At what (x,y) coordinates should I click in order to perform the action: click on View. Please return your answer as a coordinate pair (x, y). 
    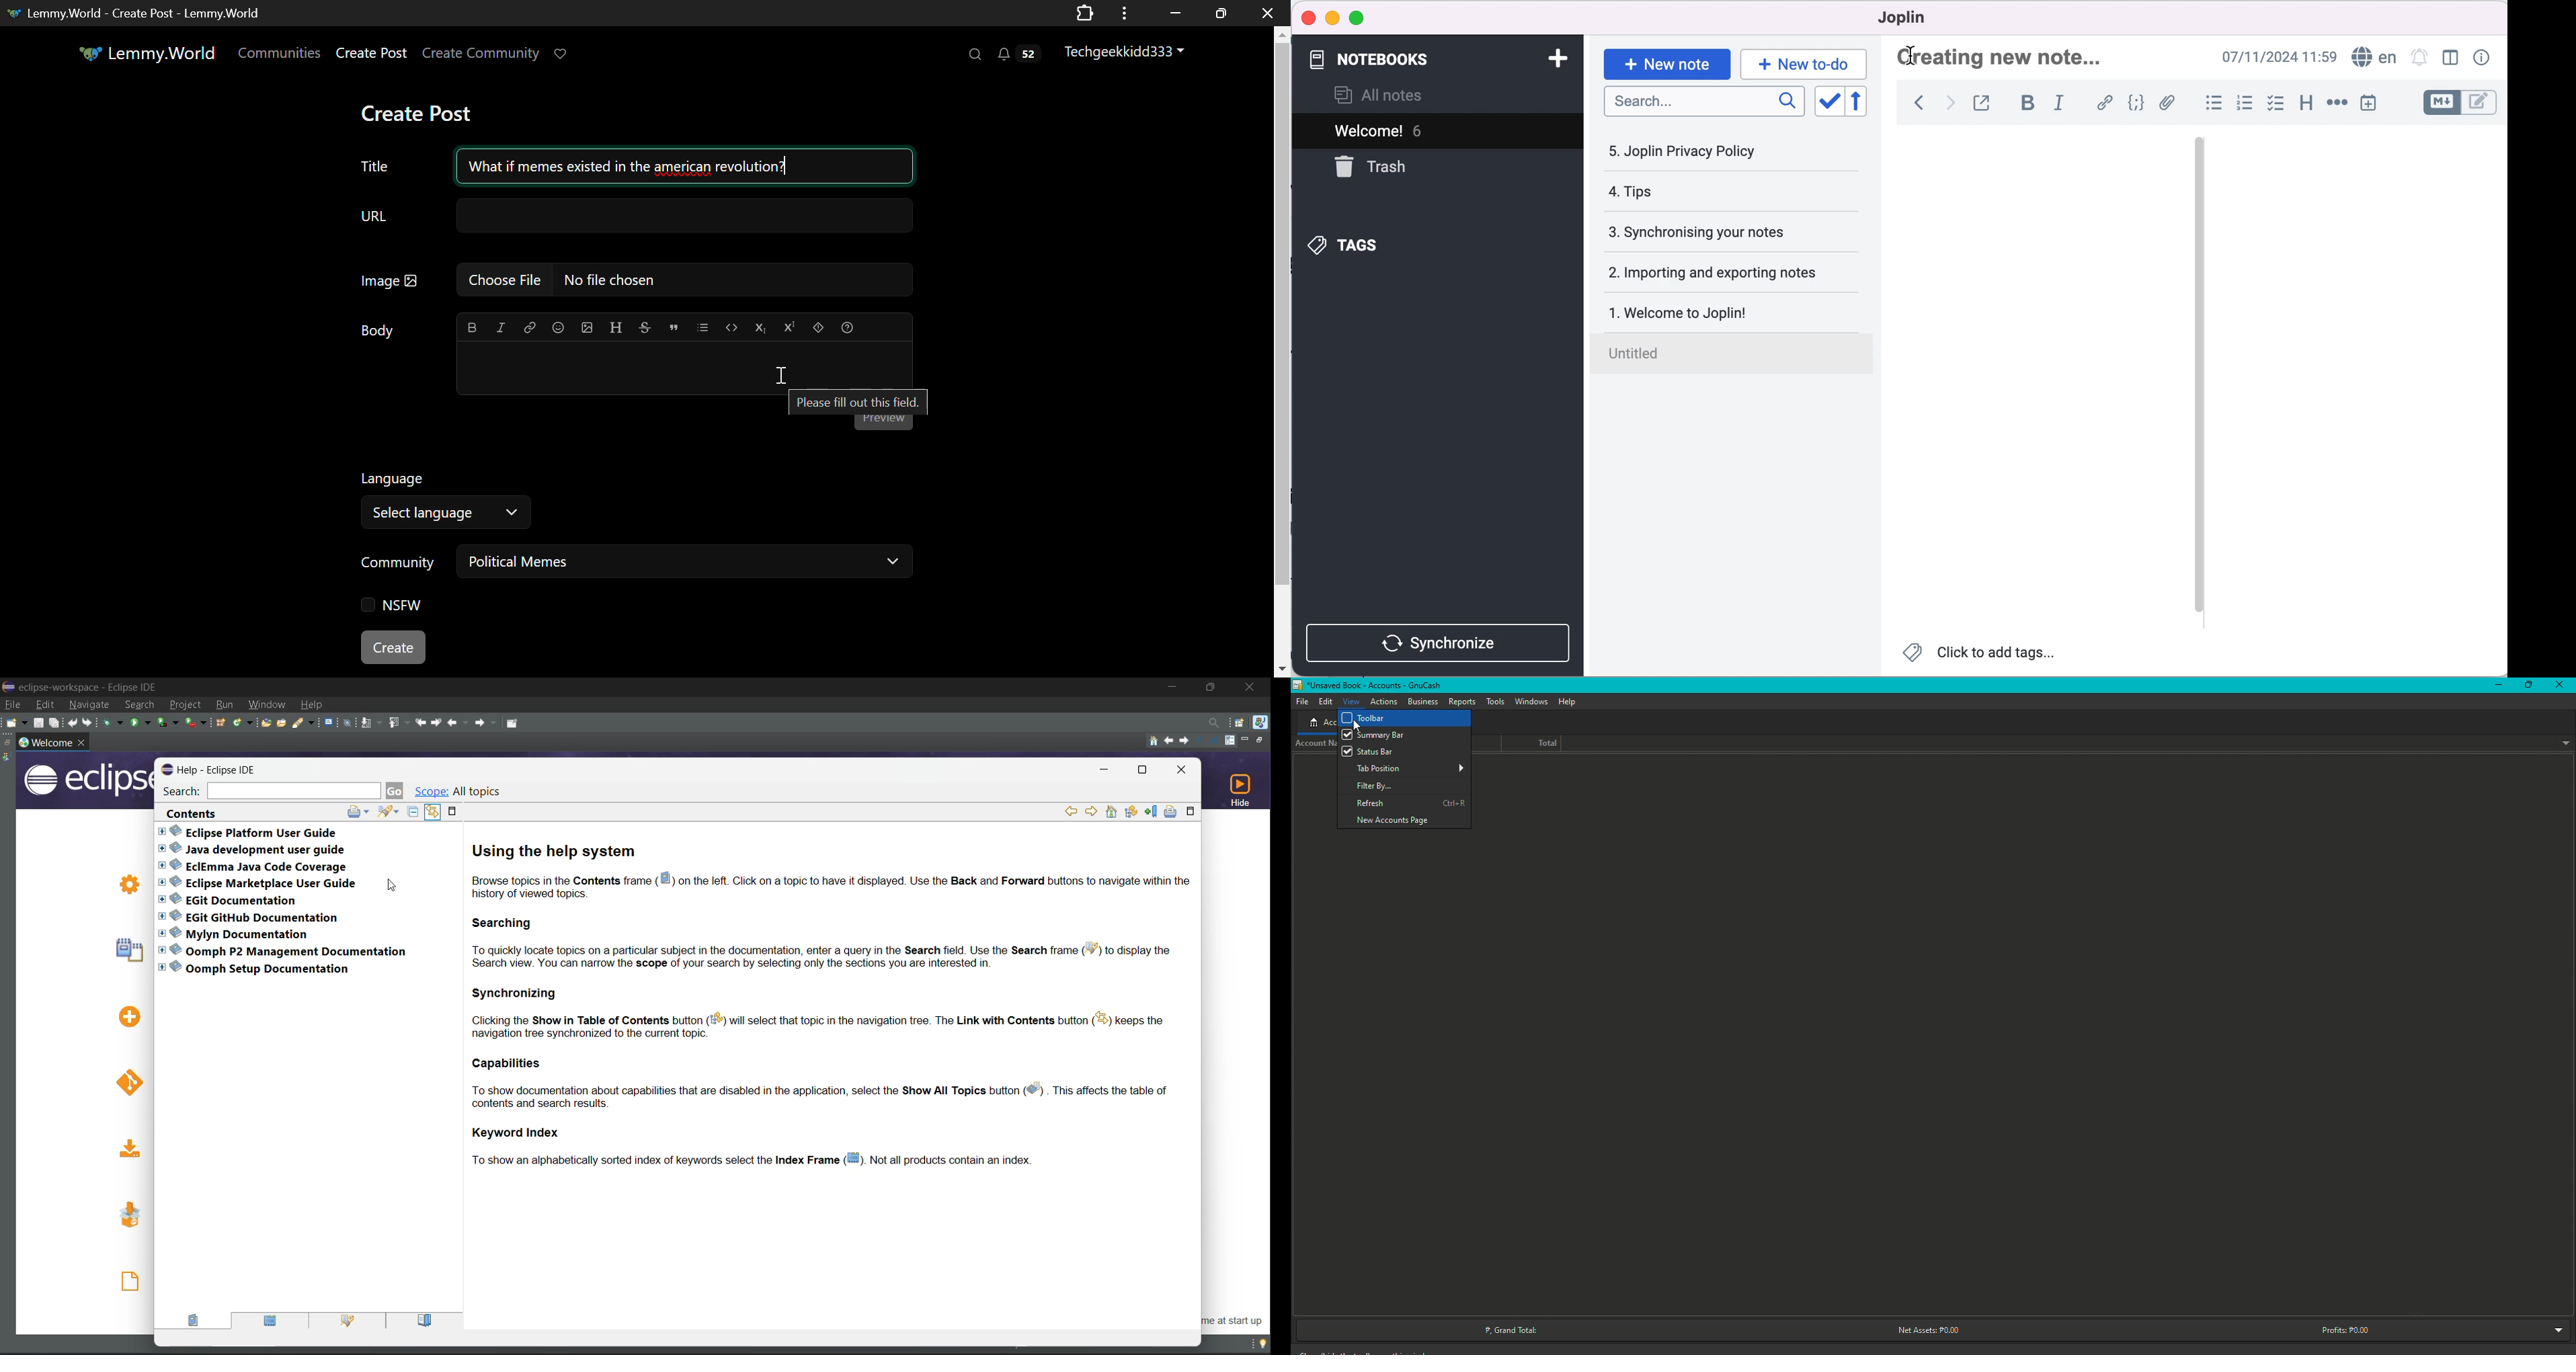
    Looking at the image, I should click on (1353, 702).